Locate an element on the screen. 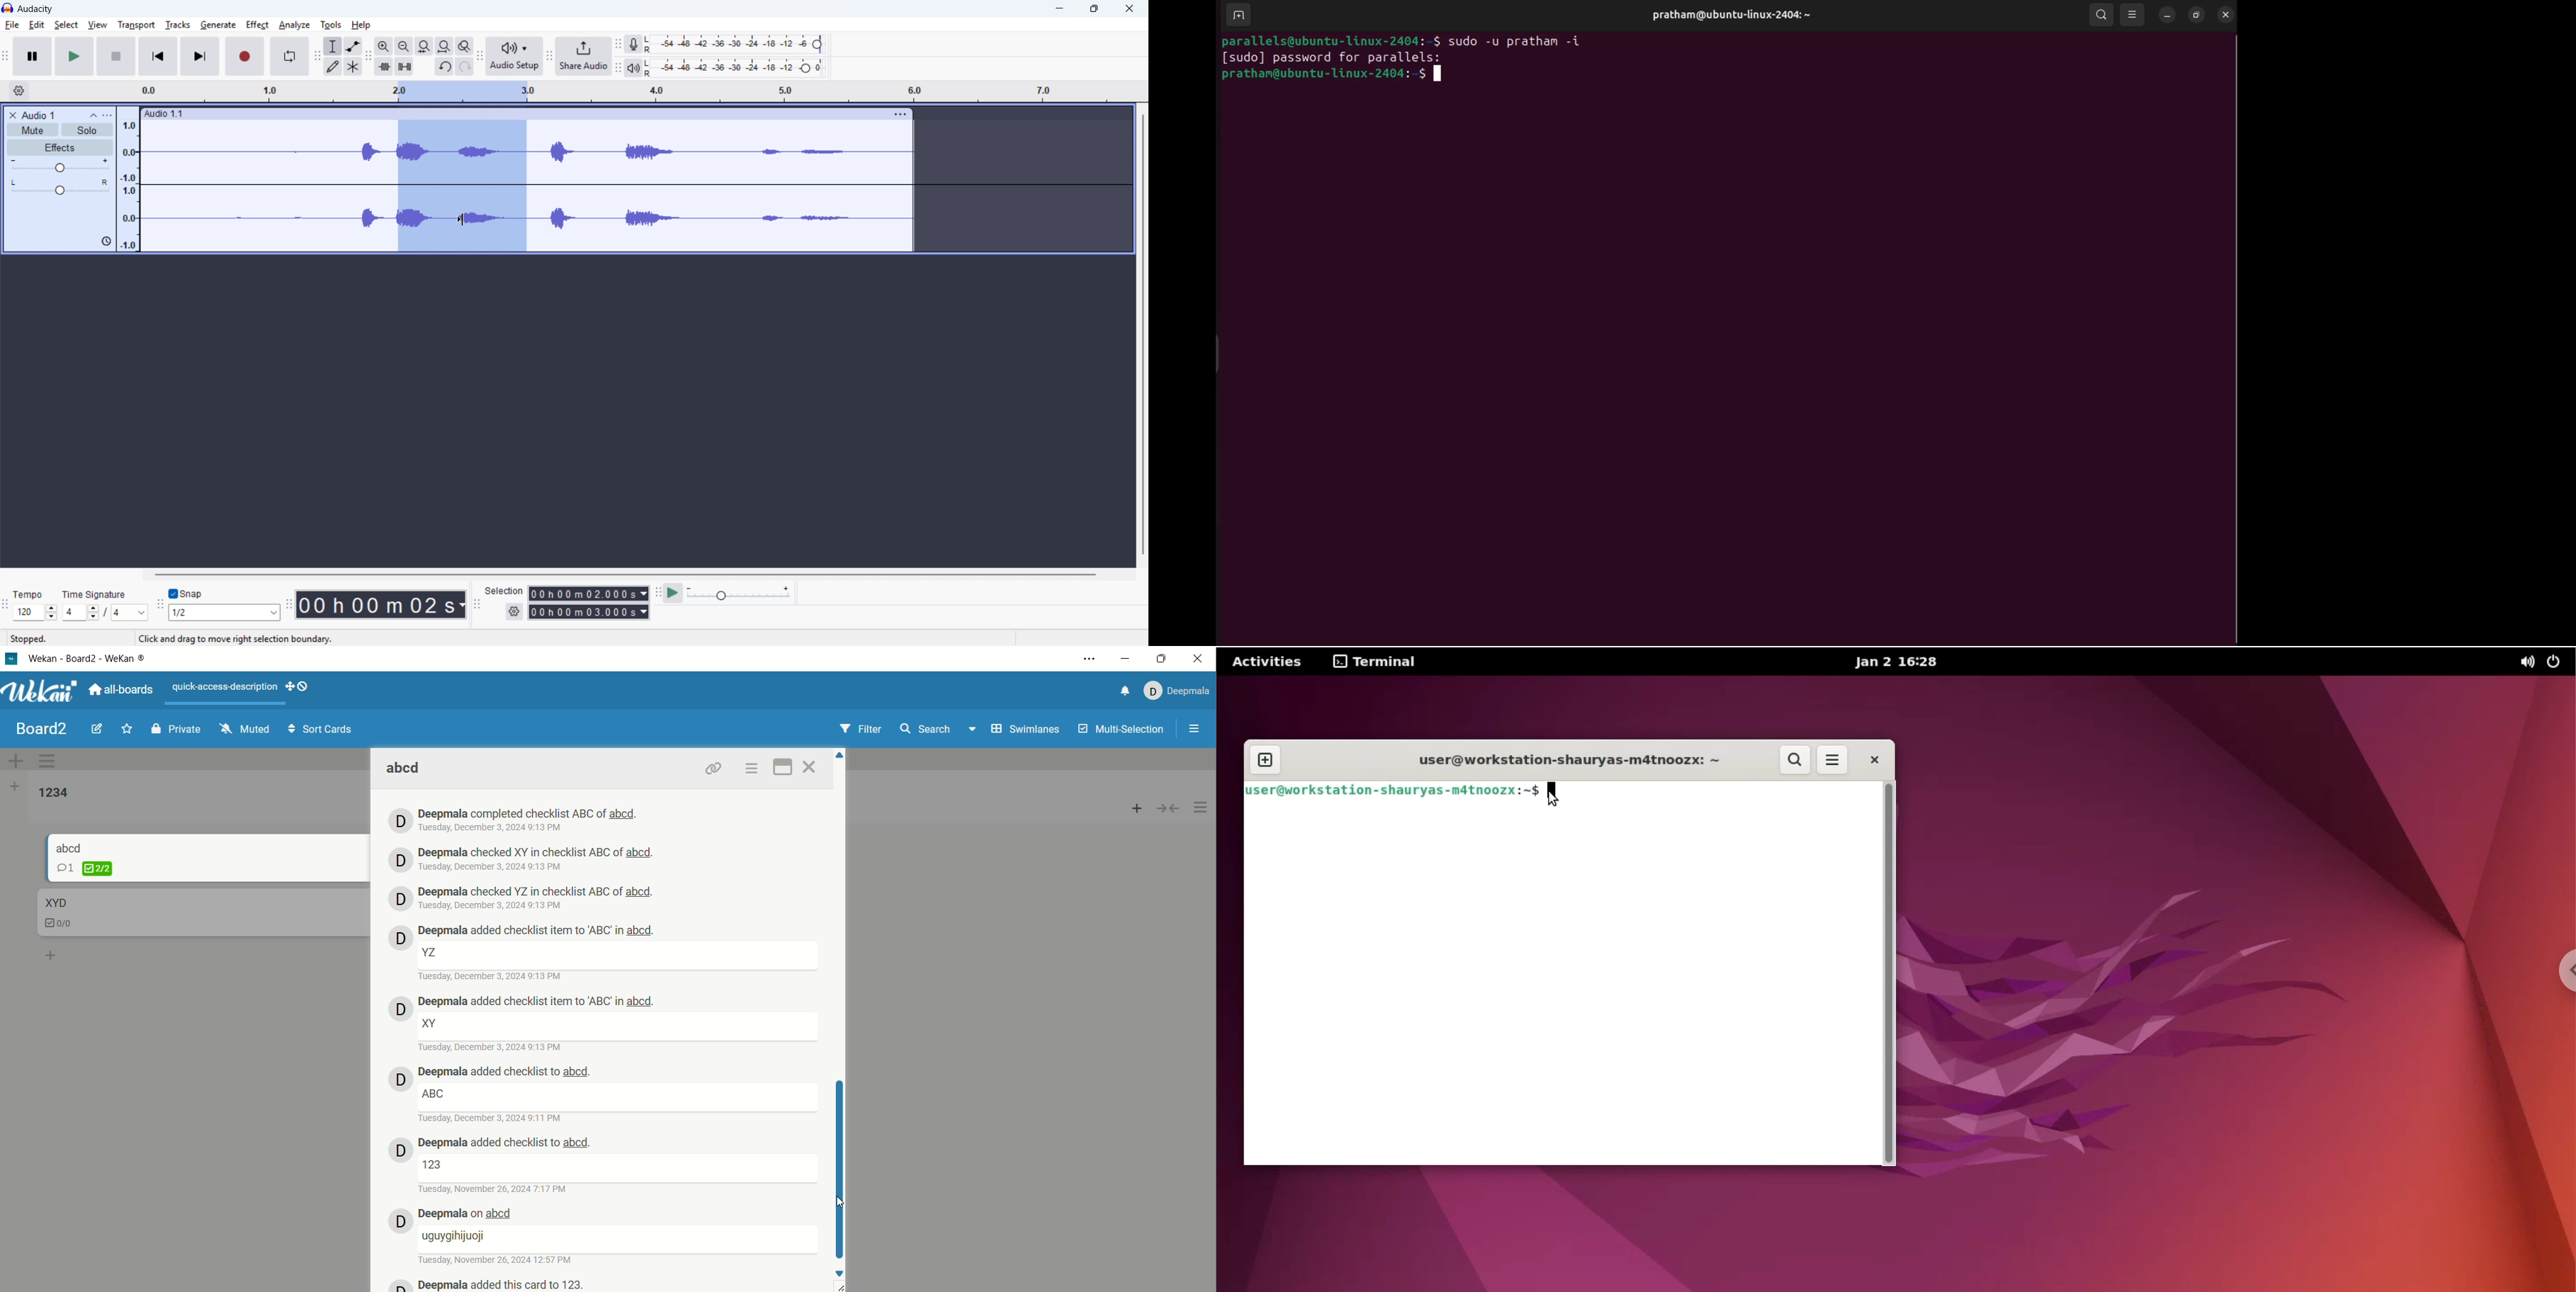  options is located at coordinates (1091, 659).